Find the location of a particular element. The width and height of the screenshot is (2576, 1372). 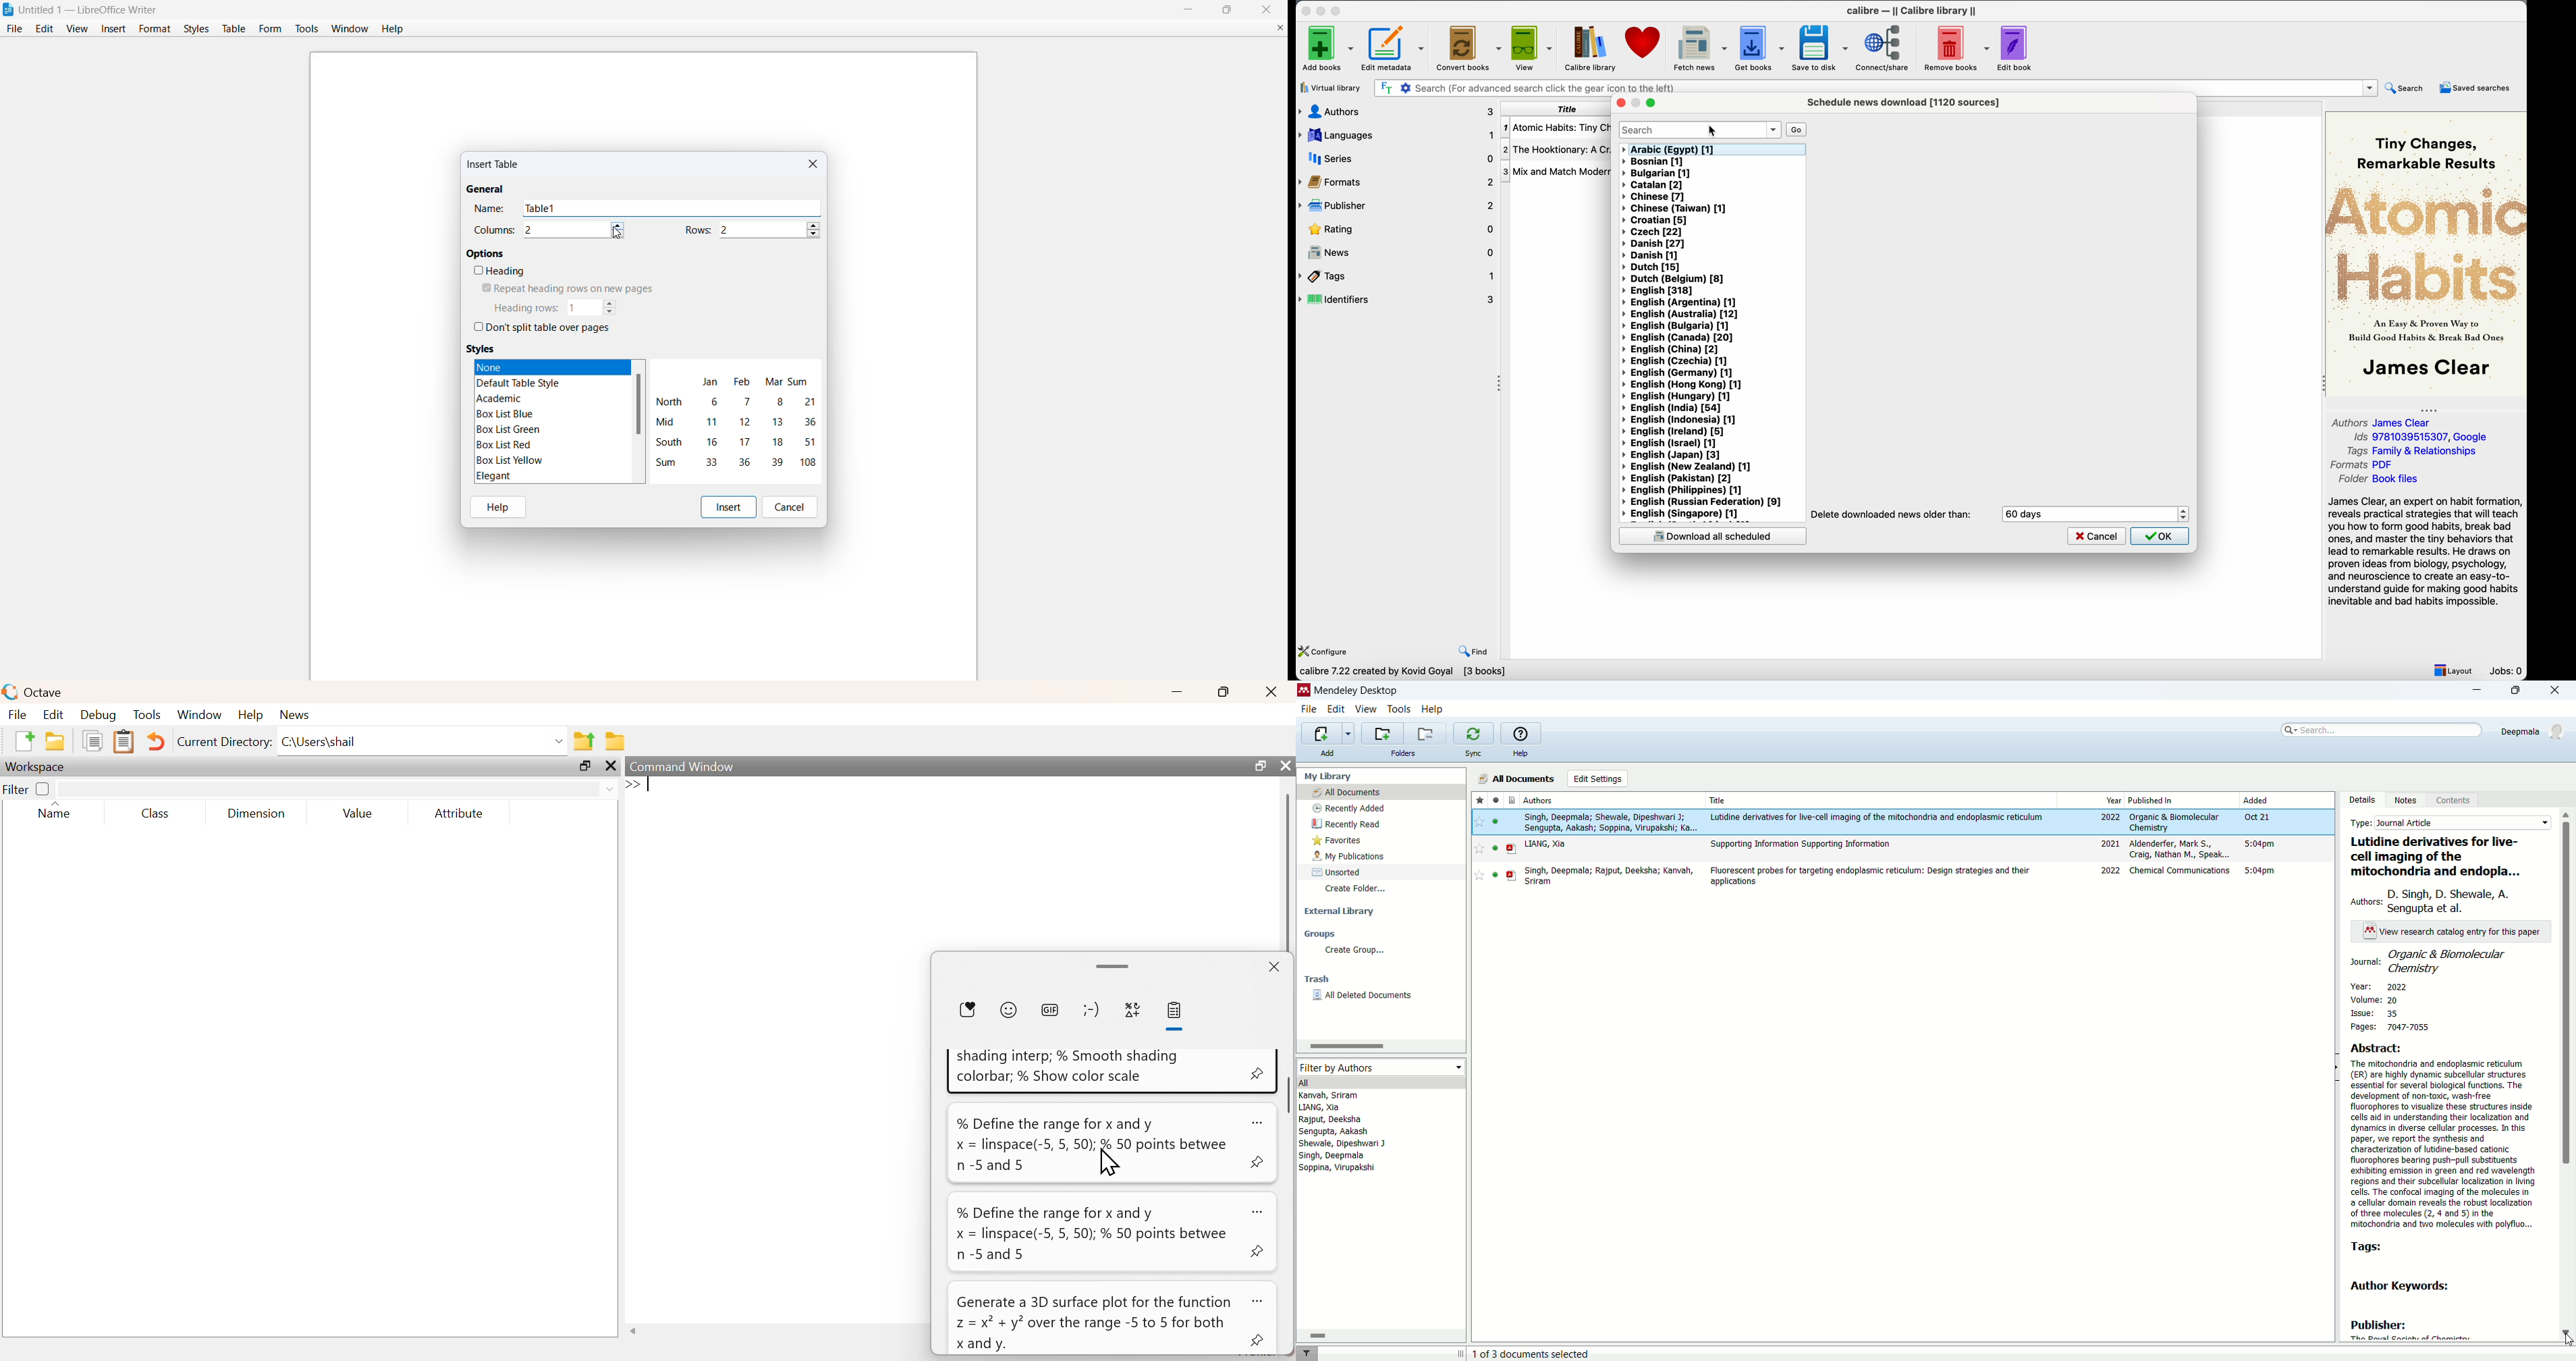

Dimension is located at coordinates (258, 813).